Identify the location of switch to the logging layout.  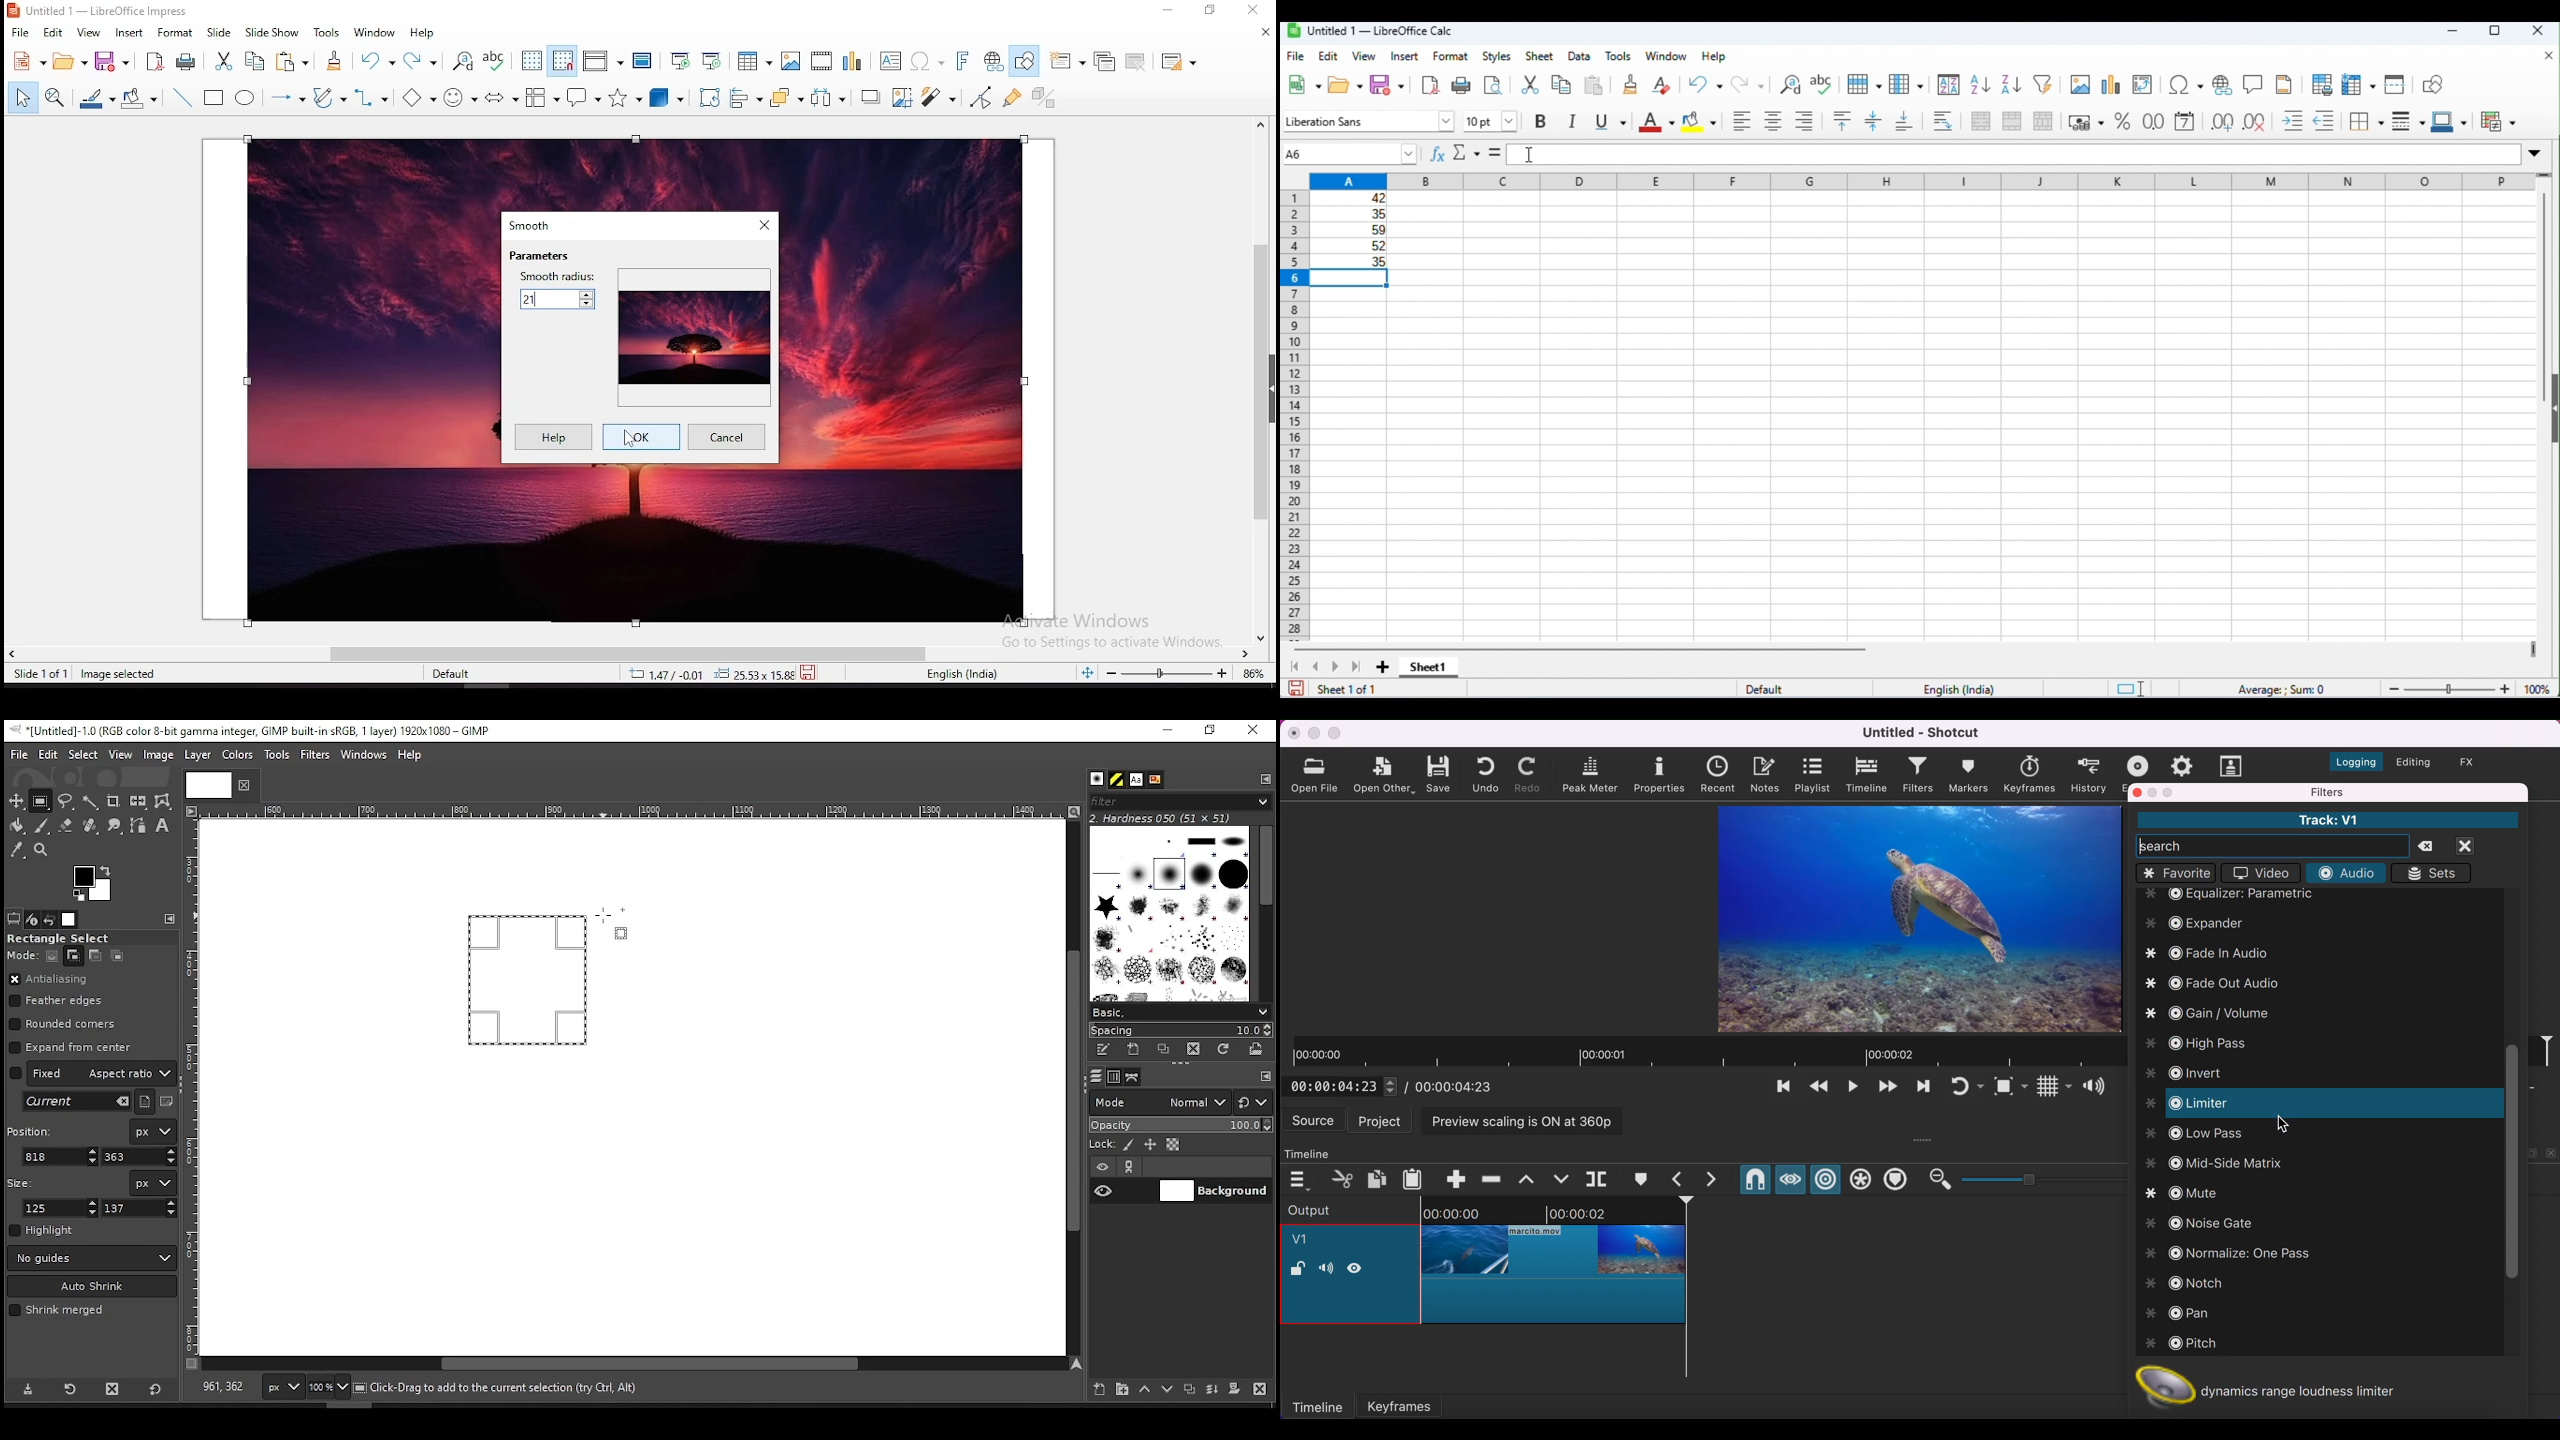
(2350, 759).